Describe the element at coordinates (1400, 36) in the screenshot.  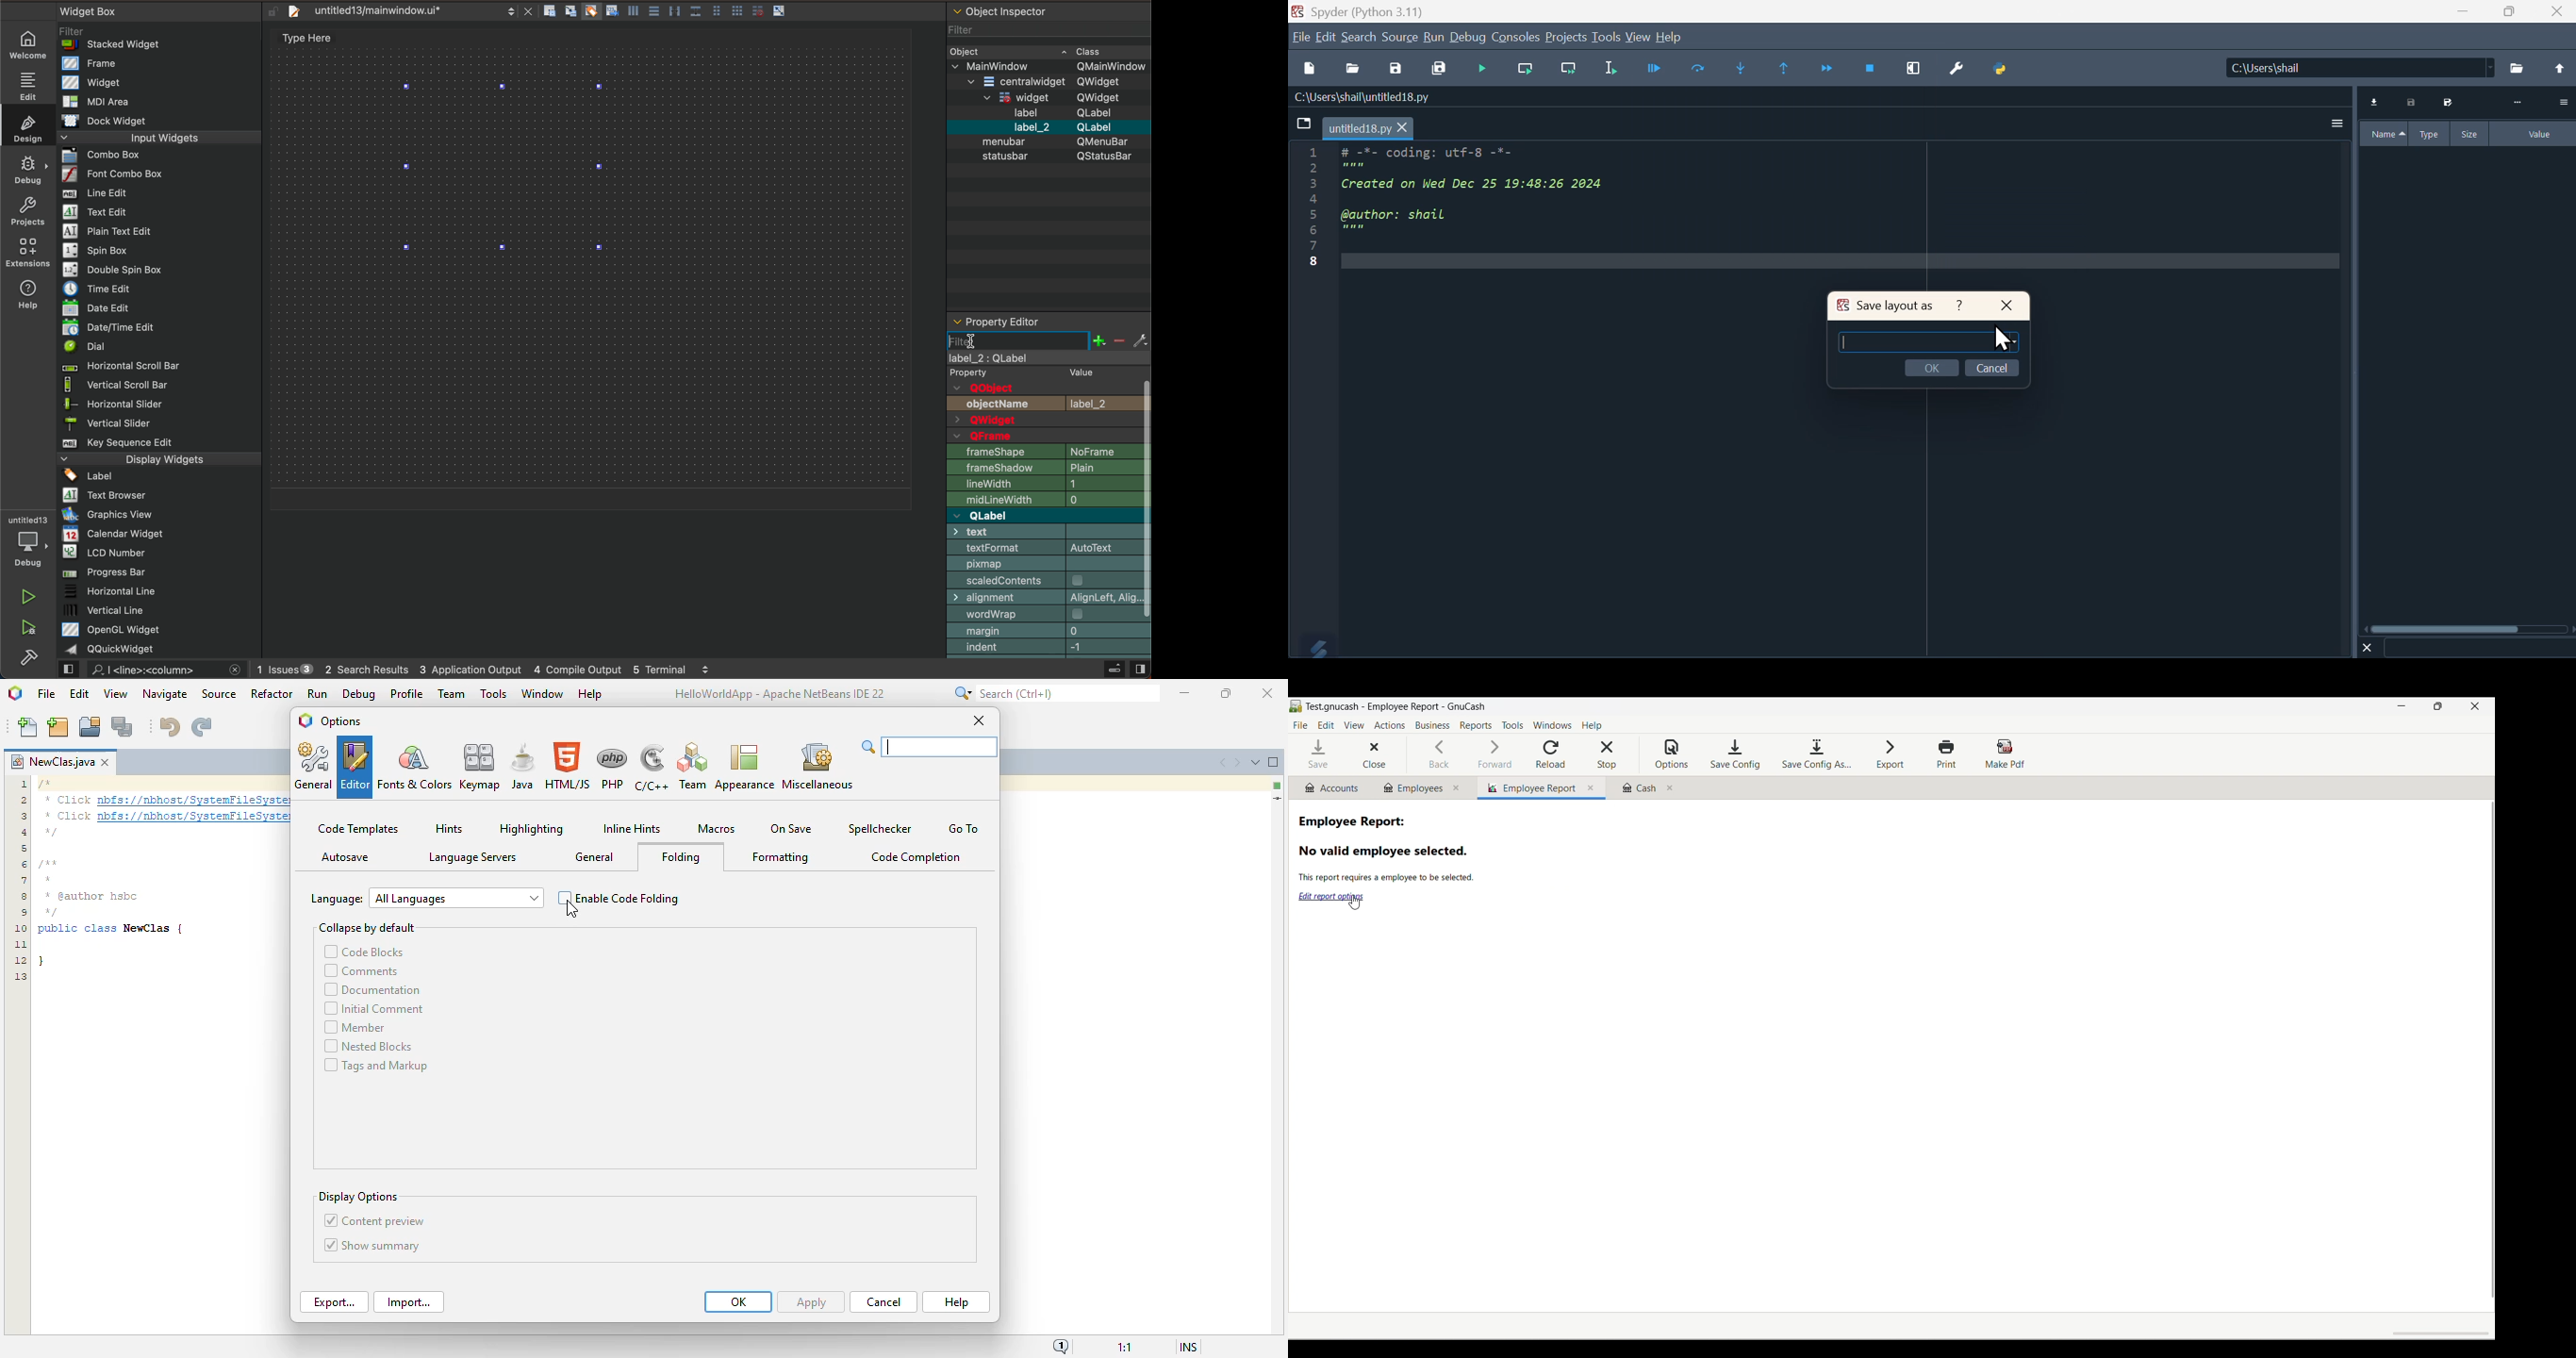
I see `Source` at that location.